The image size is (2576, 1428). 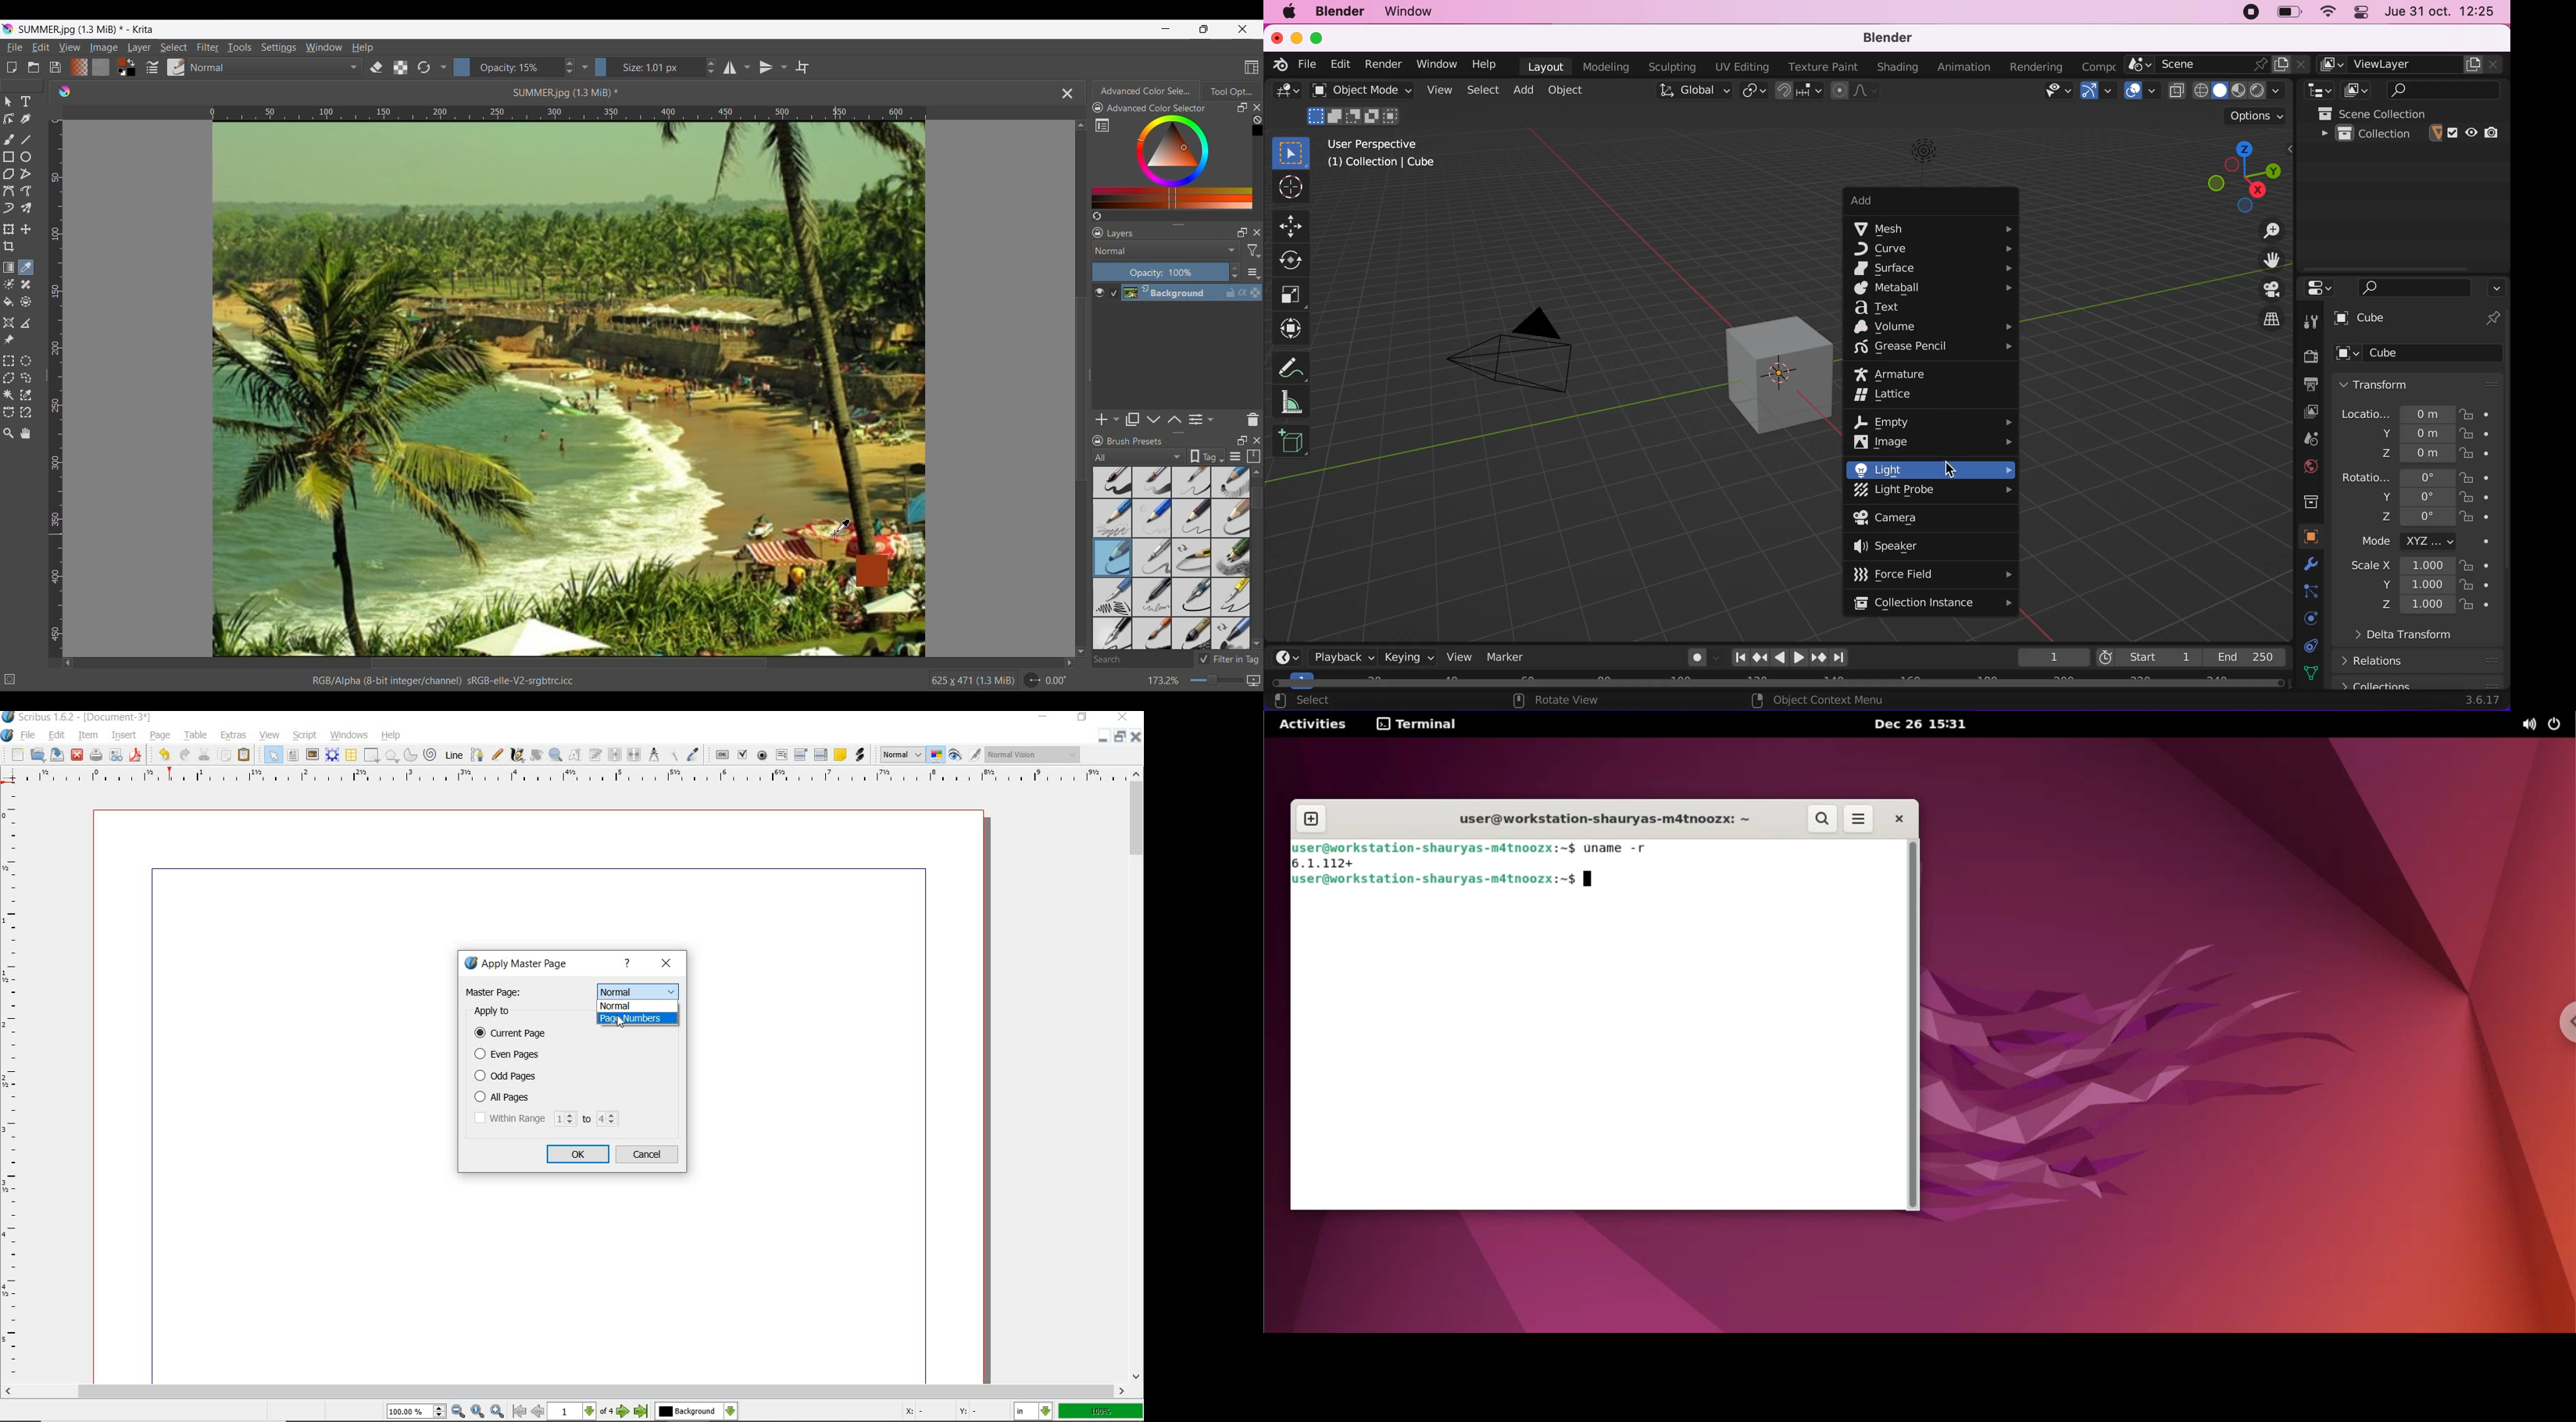 What do you see at coordinates (2316, 287) in the screenshot?
I see `editor type` at bounding box center [2316, 287].